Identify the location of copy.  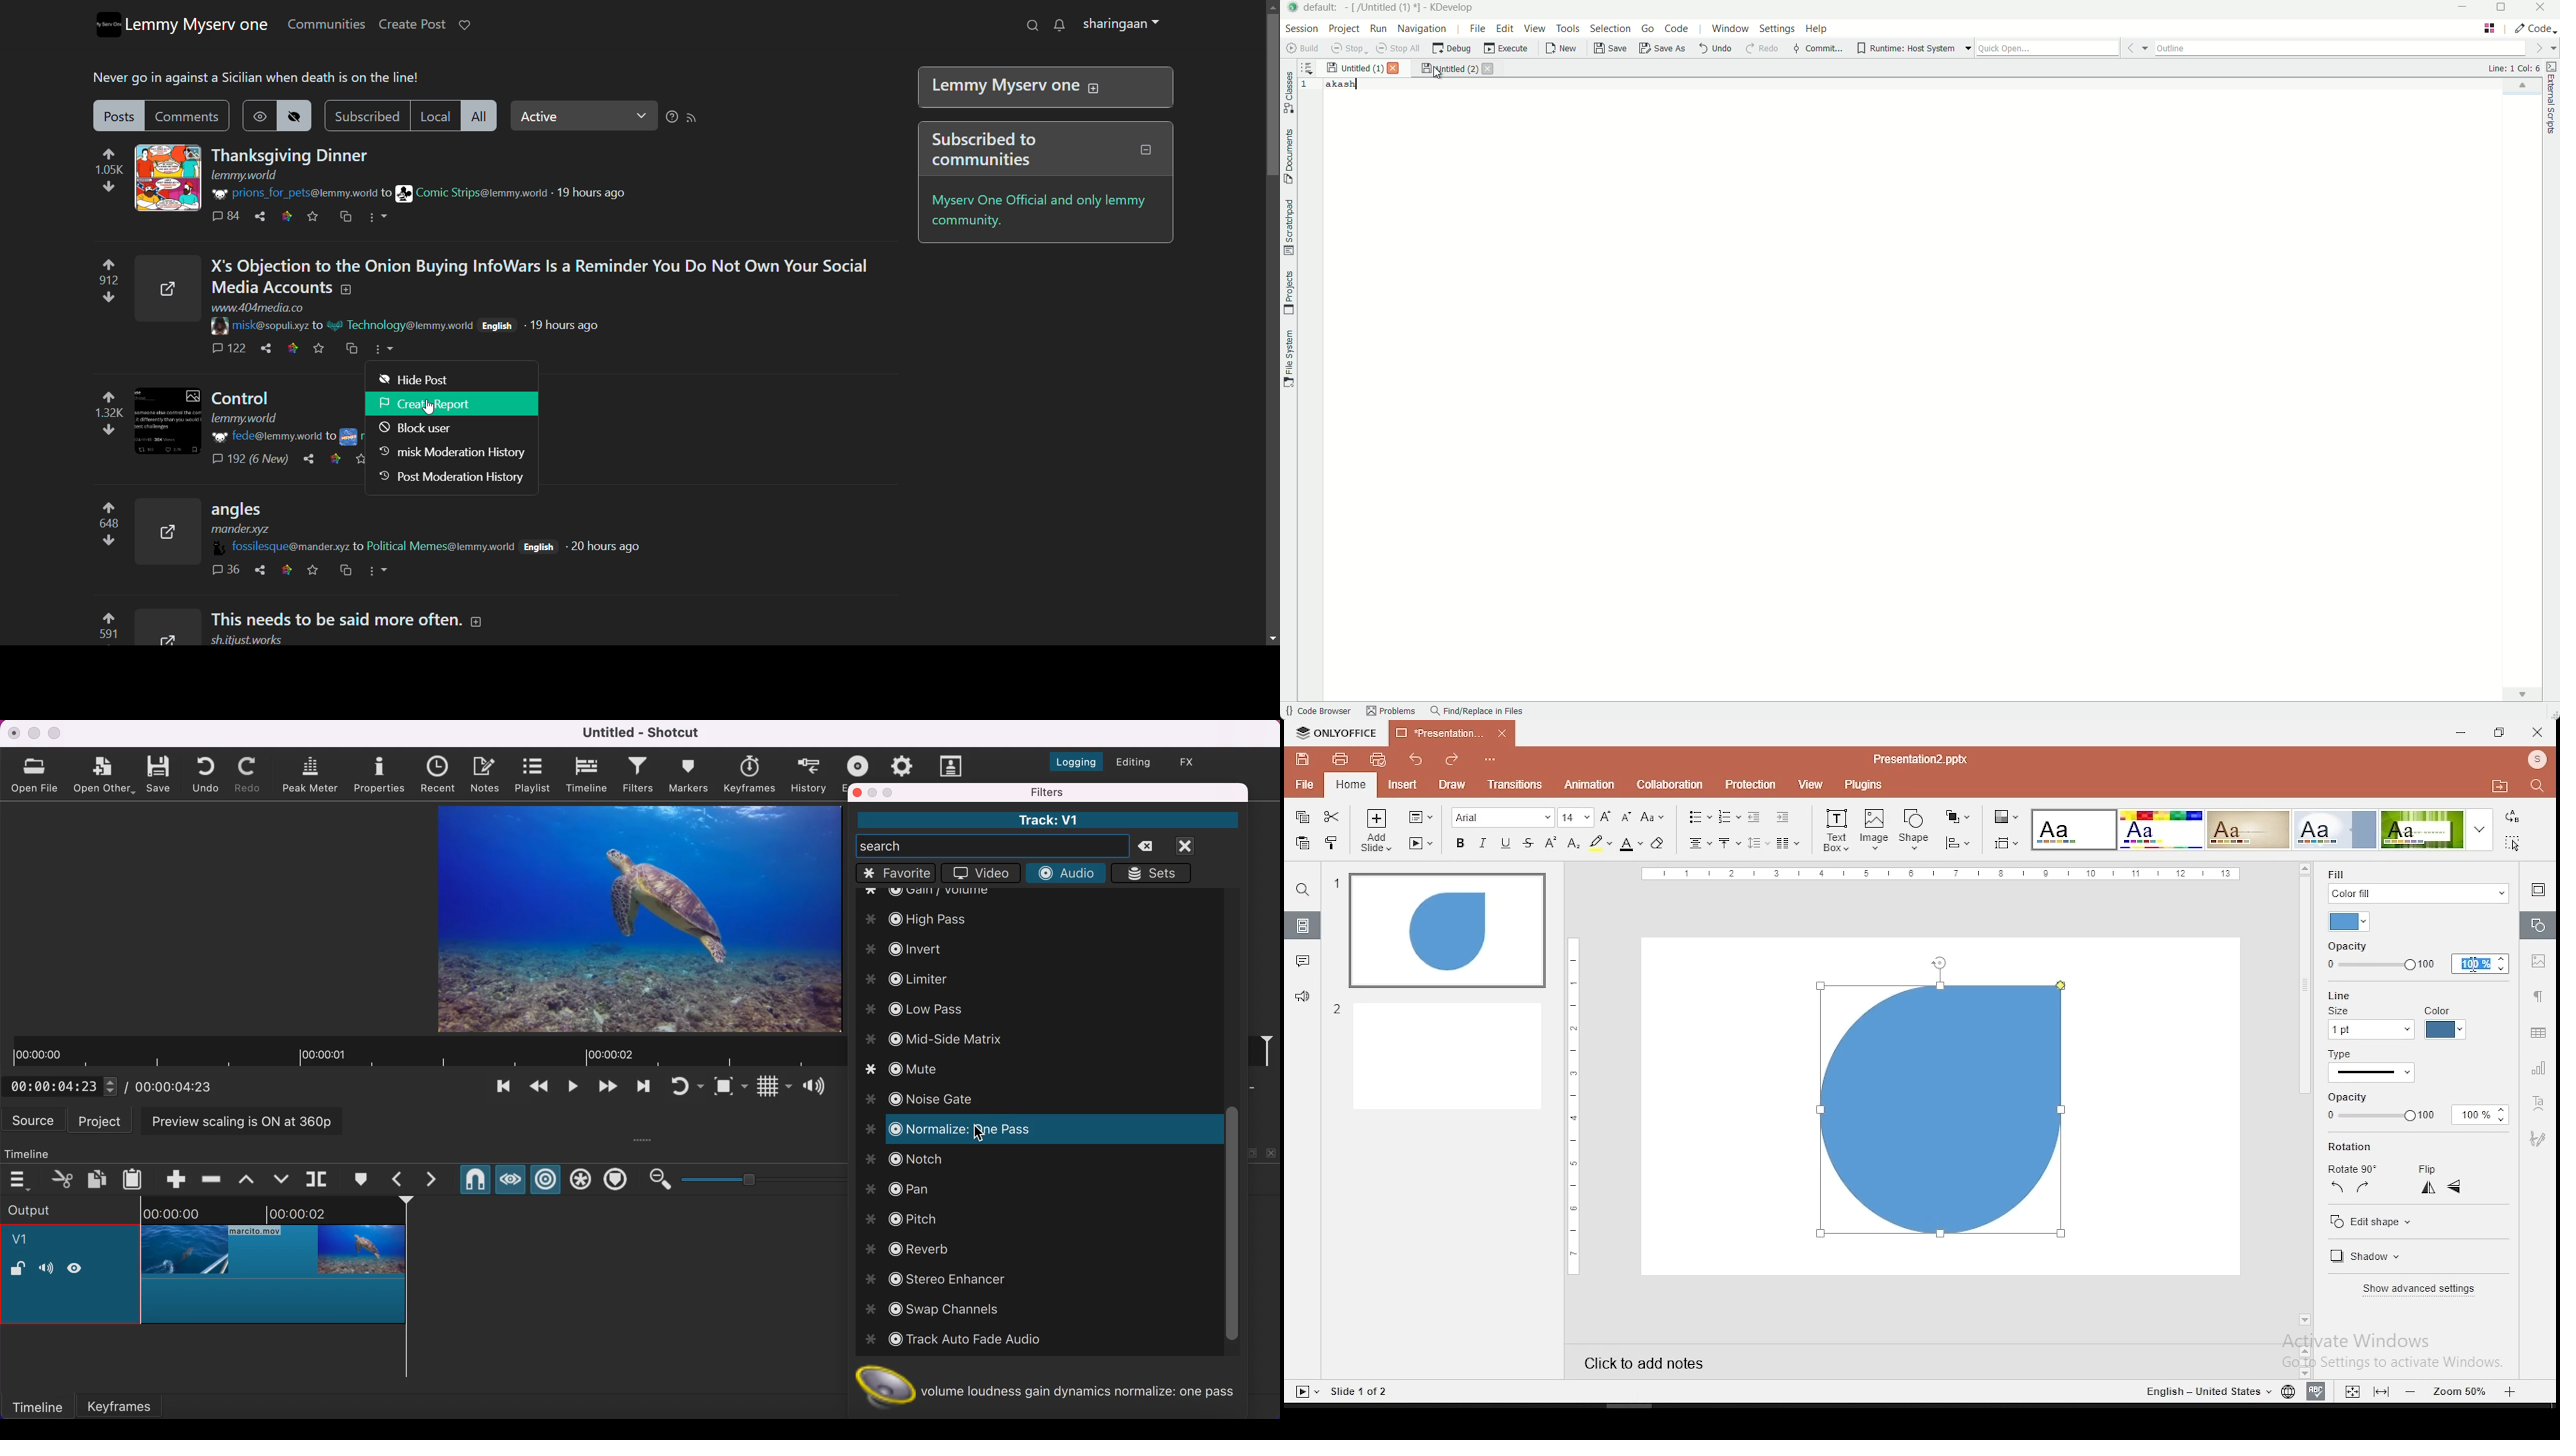
(99, 1178).